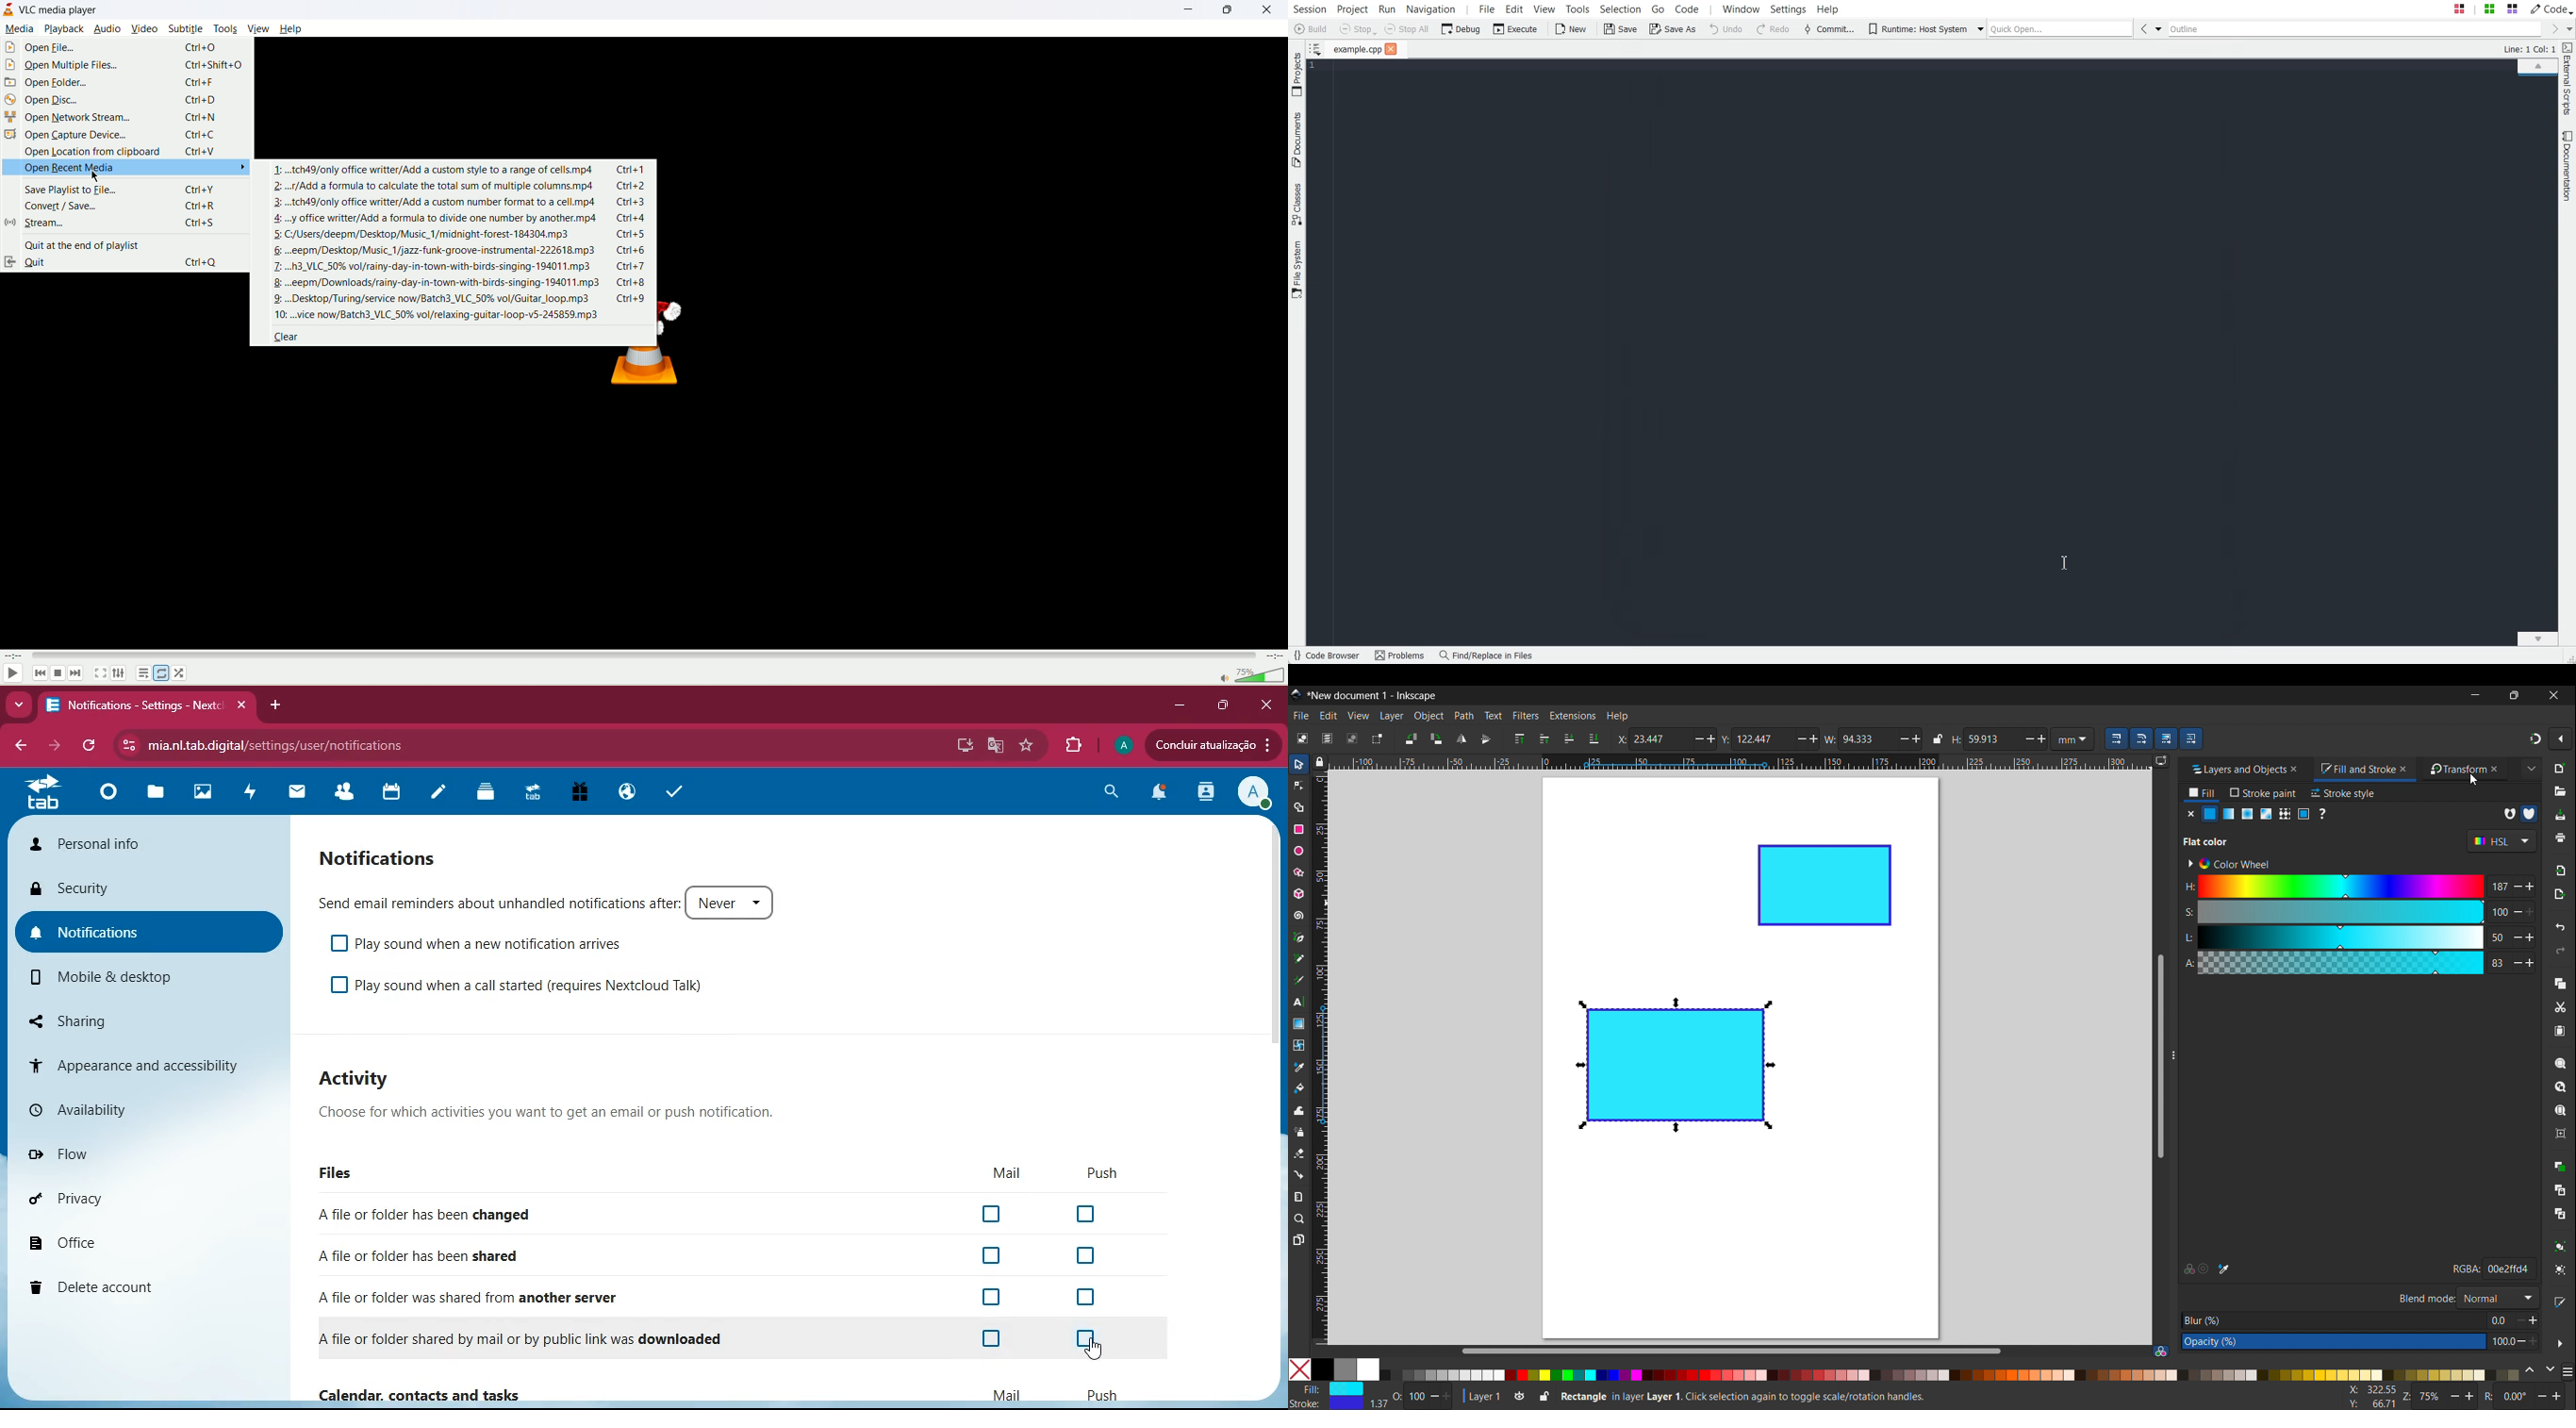 The height and width of the screenshot is (1428, 2576). I want to click on add tab, so click(276, 704).